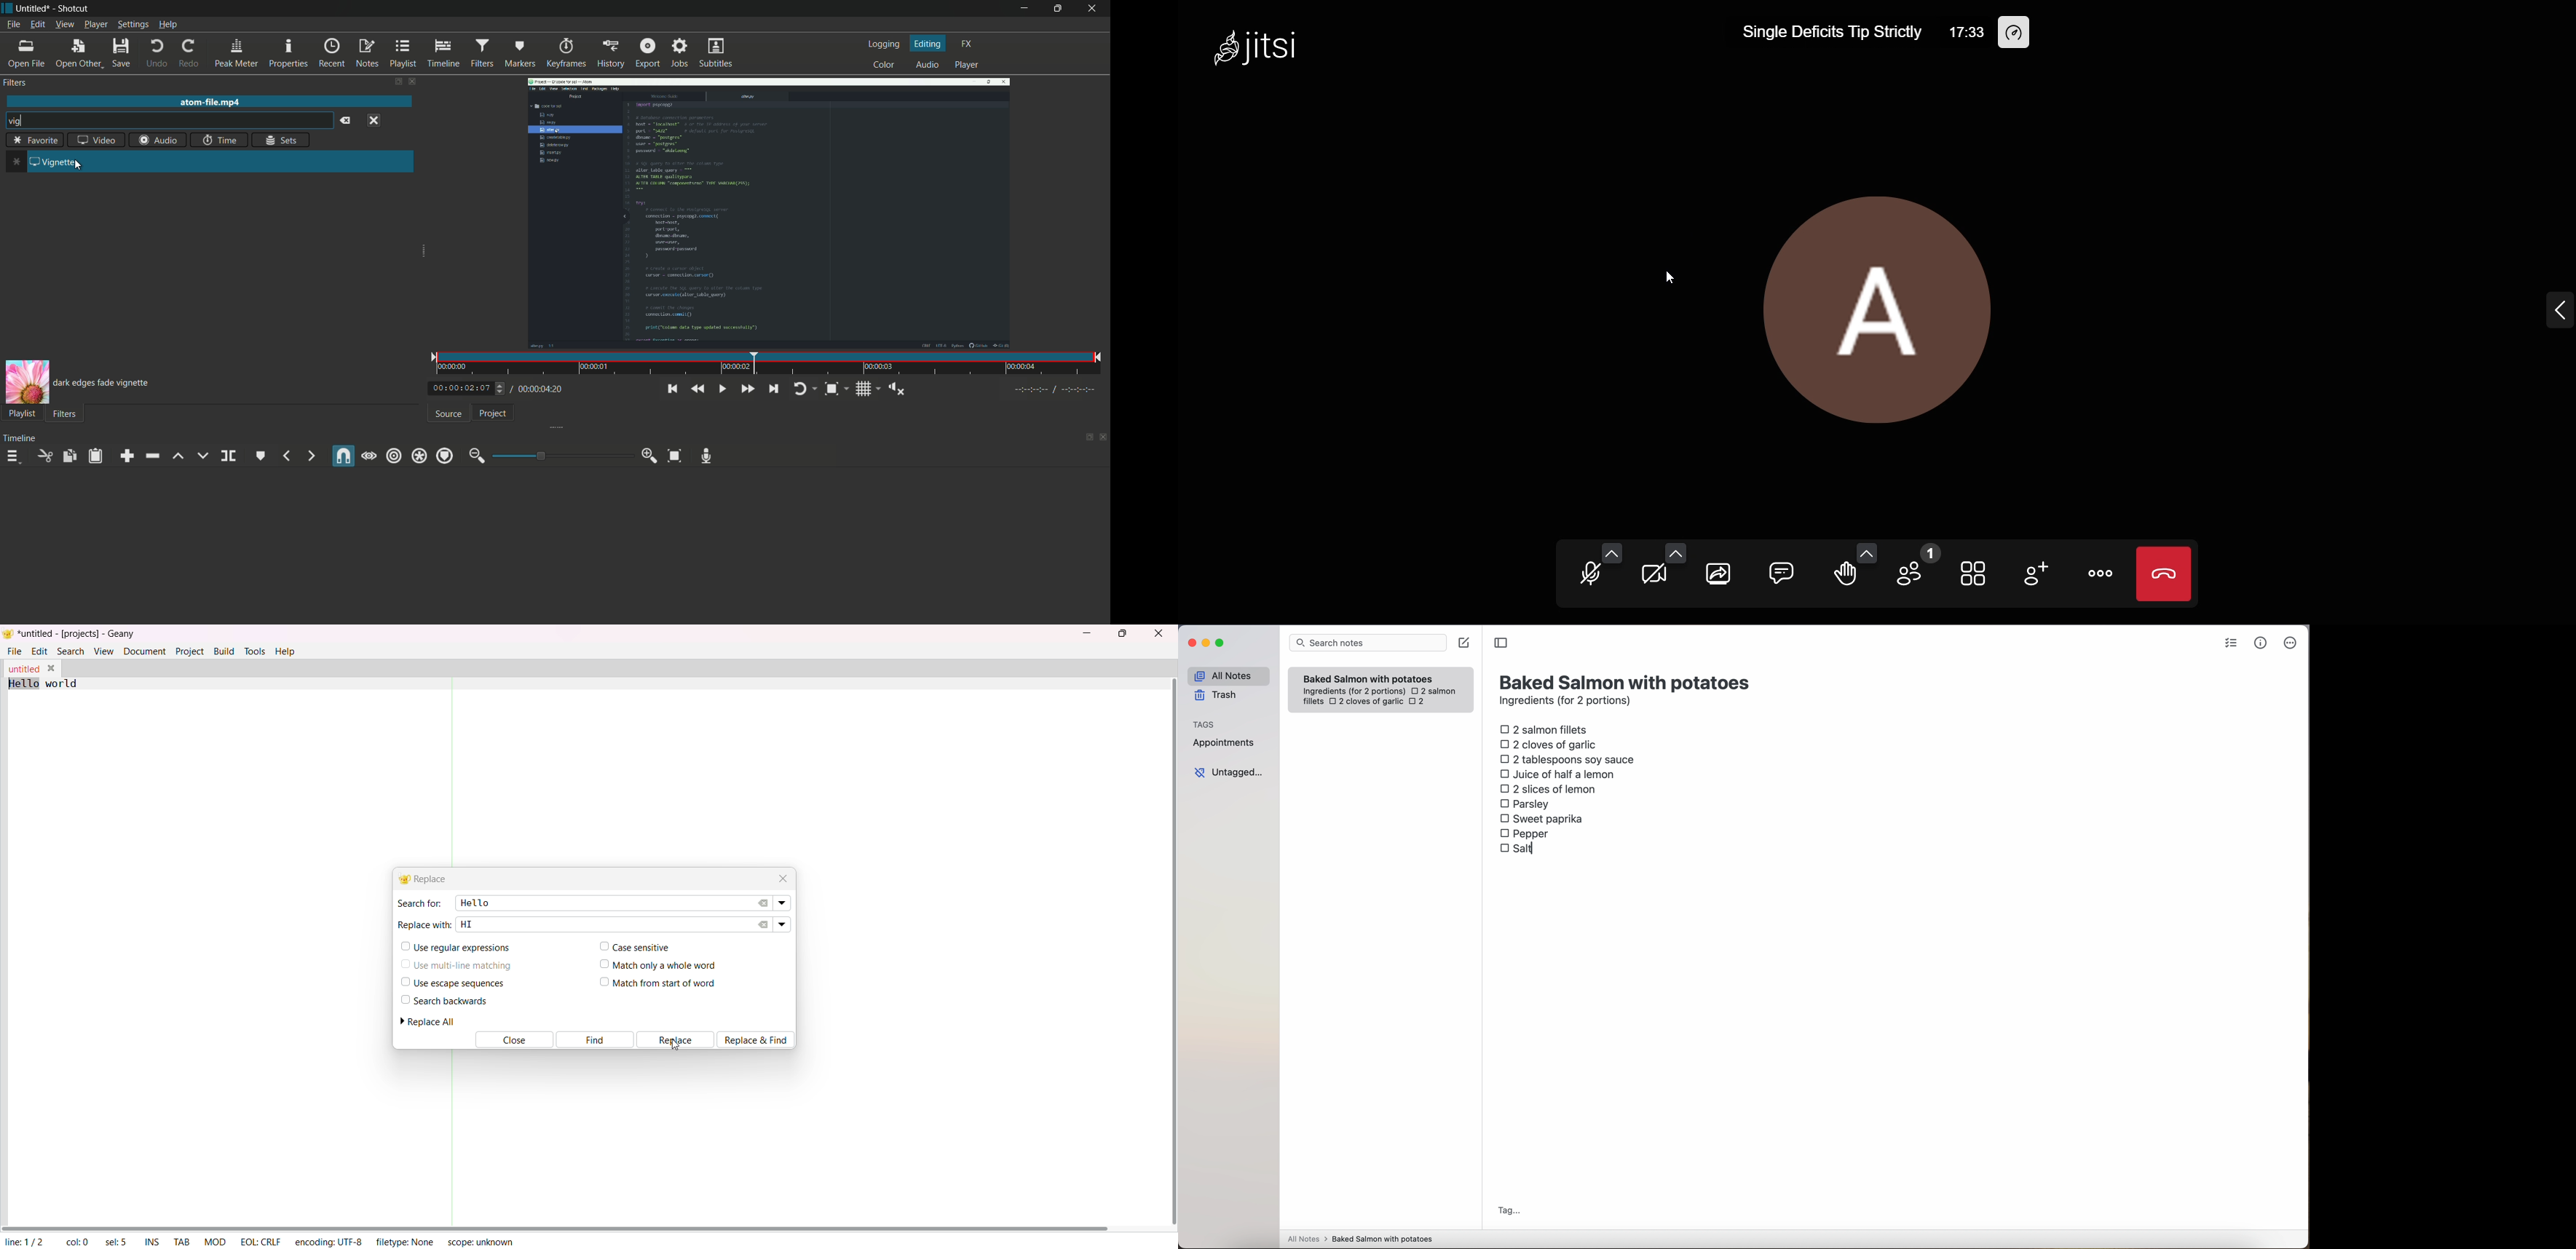 The image size is (2576, 1260). Describe the element at coordinates (433, 1021) in the screenshot. I see `replace all` at that location.